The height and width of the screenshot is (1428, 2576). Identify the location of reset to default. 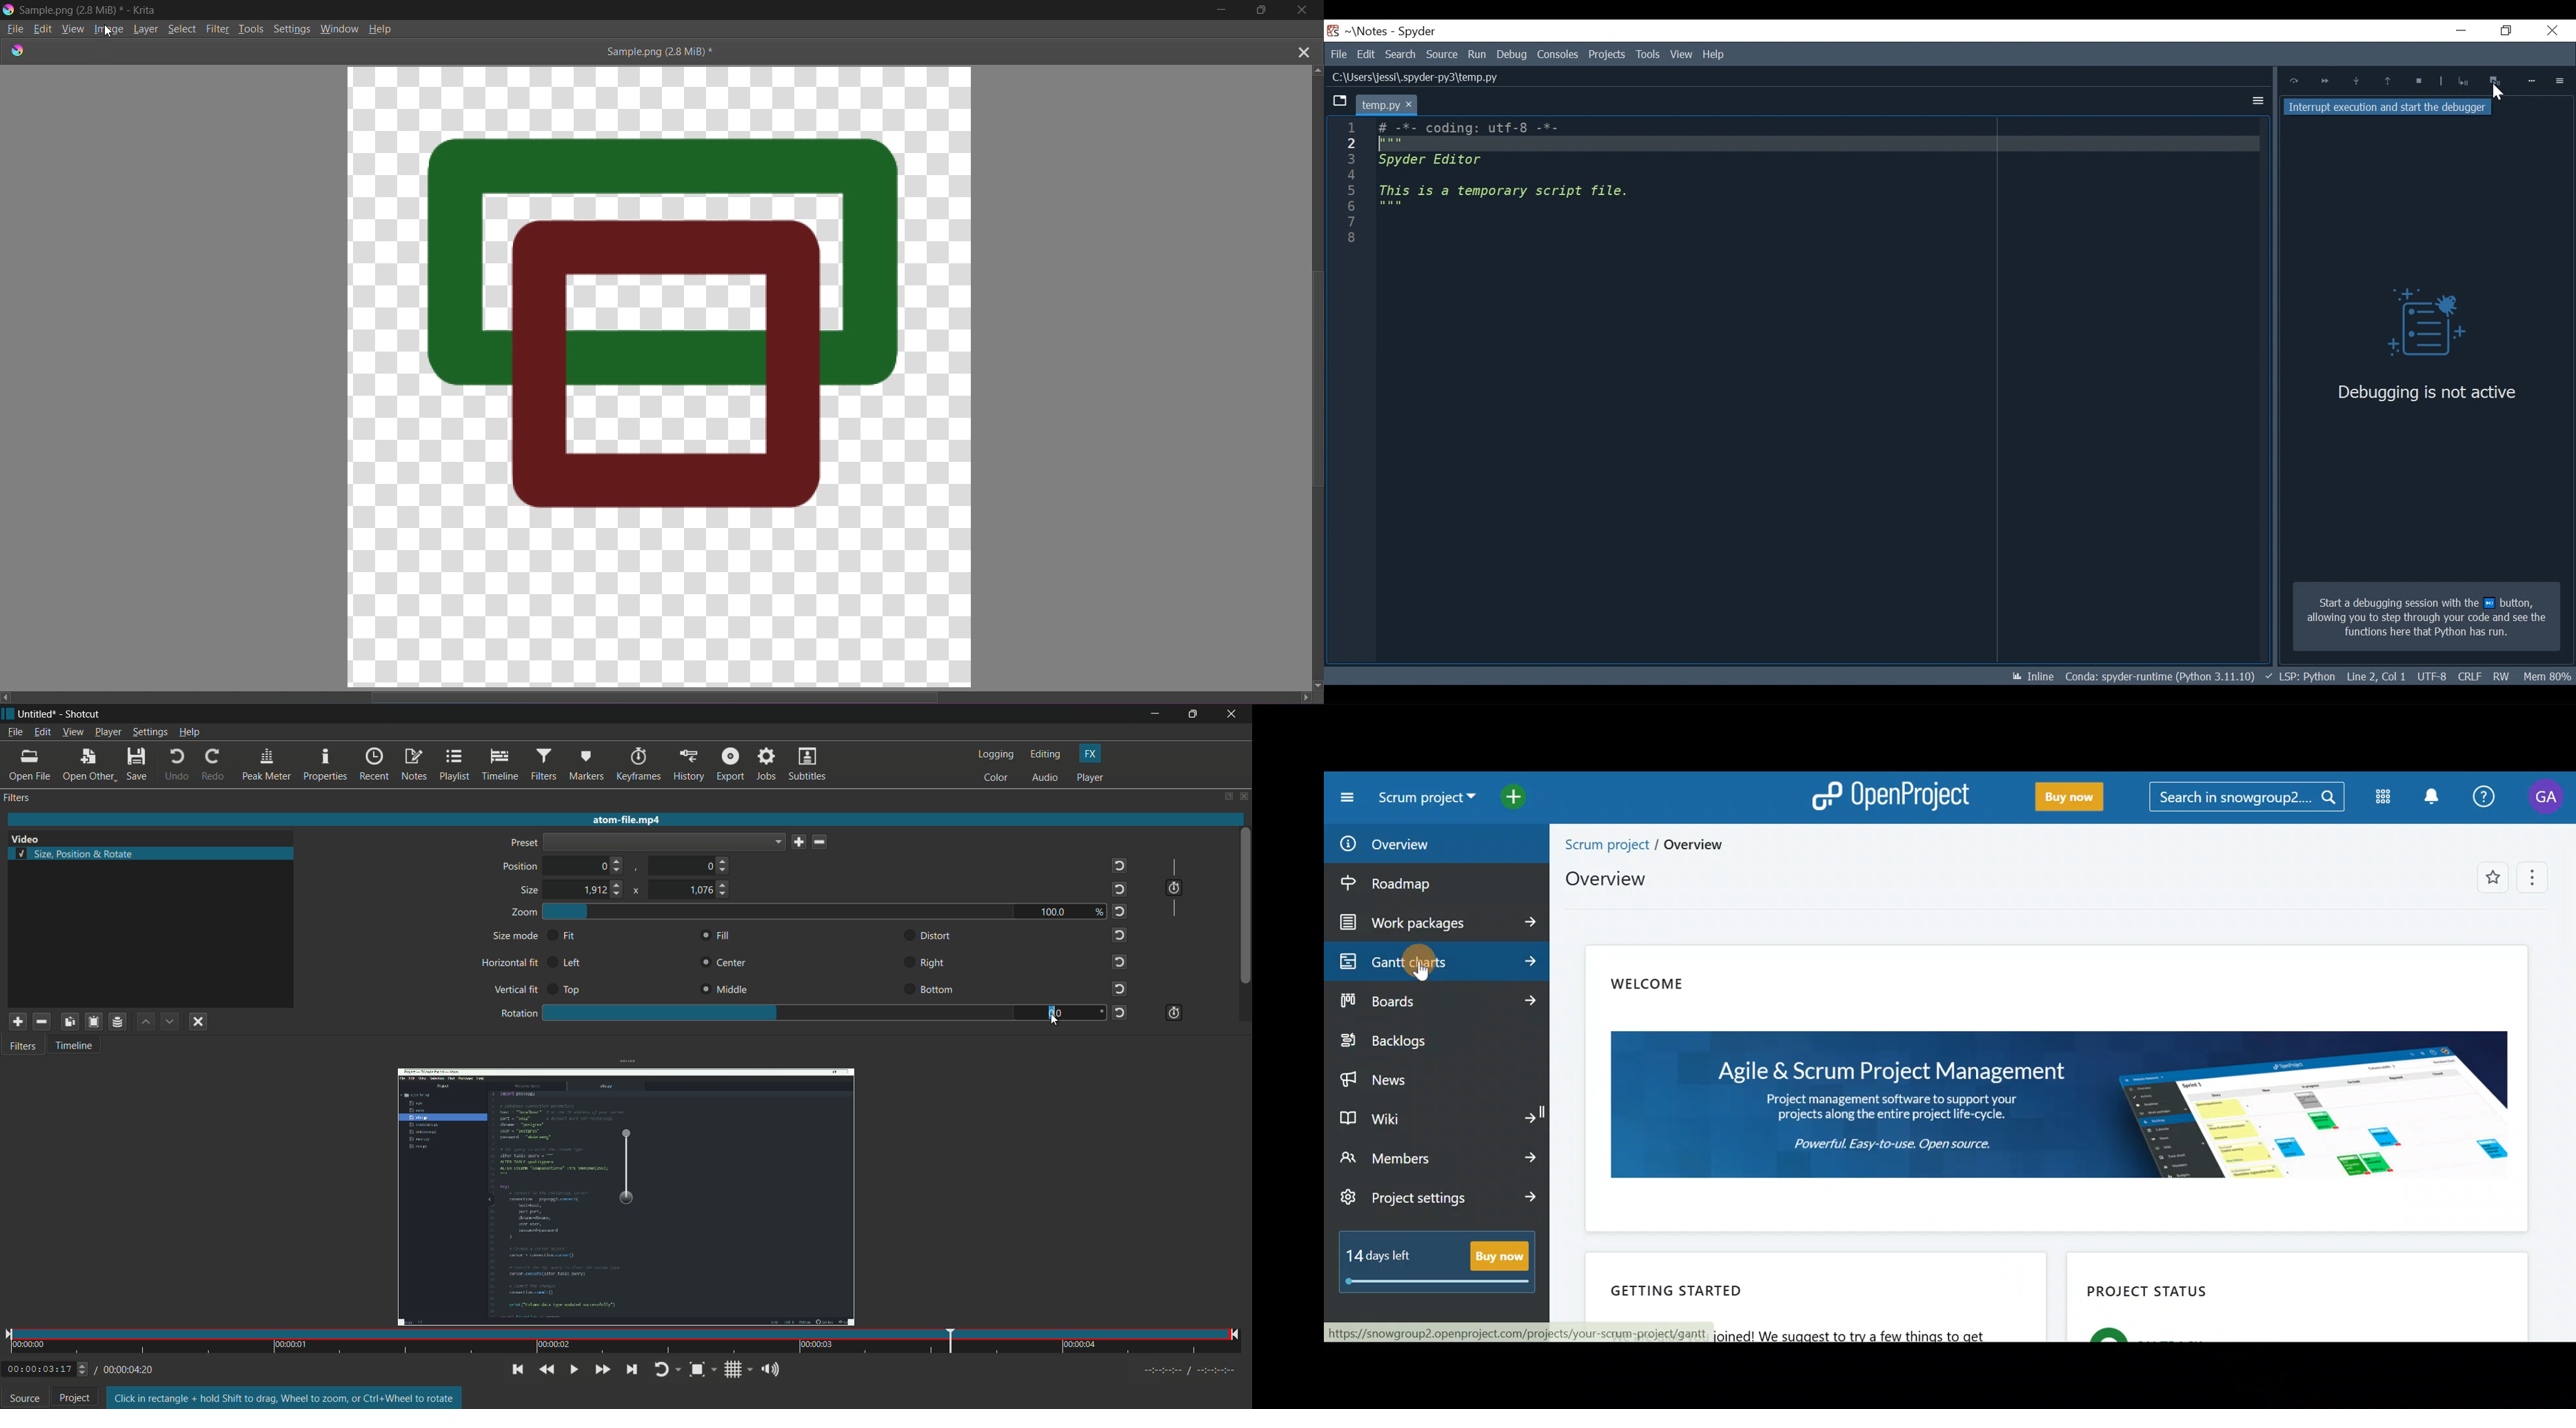
(1121, 961).